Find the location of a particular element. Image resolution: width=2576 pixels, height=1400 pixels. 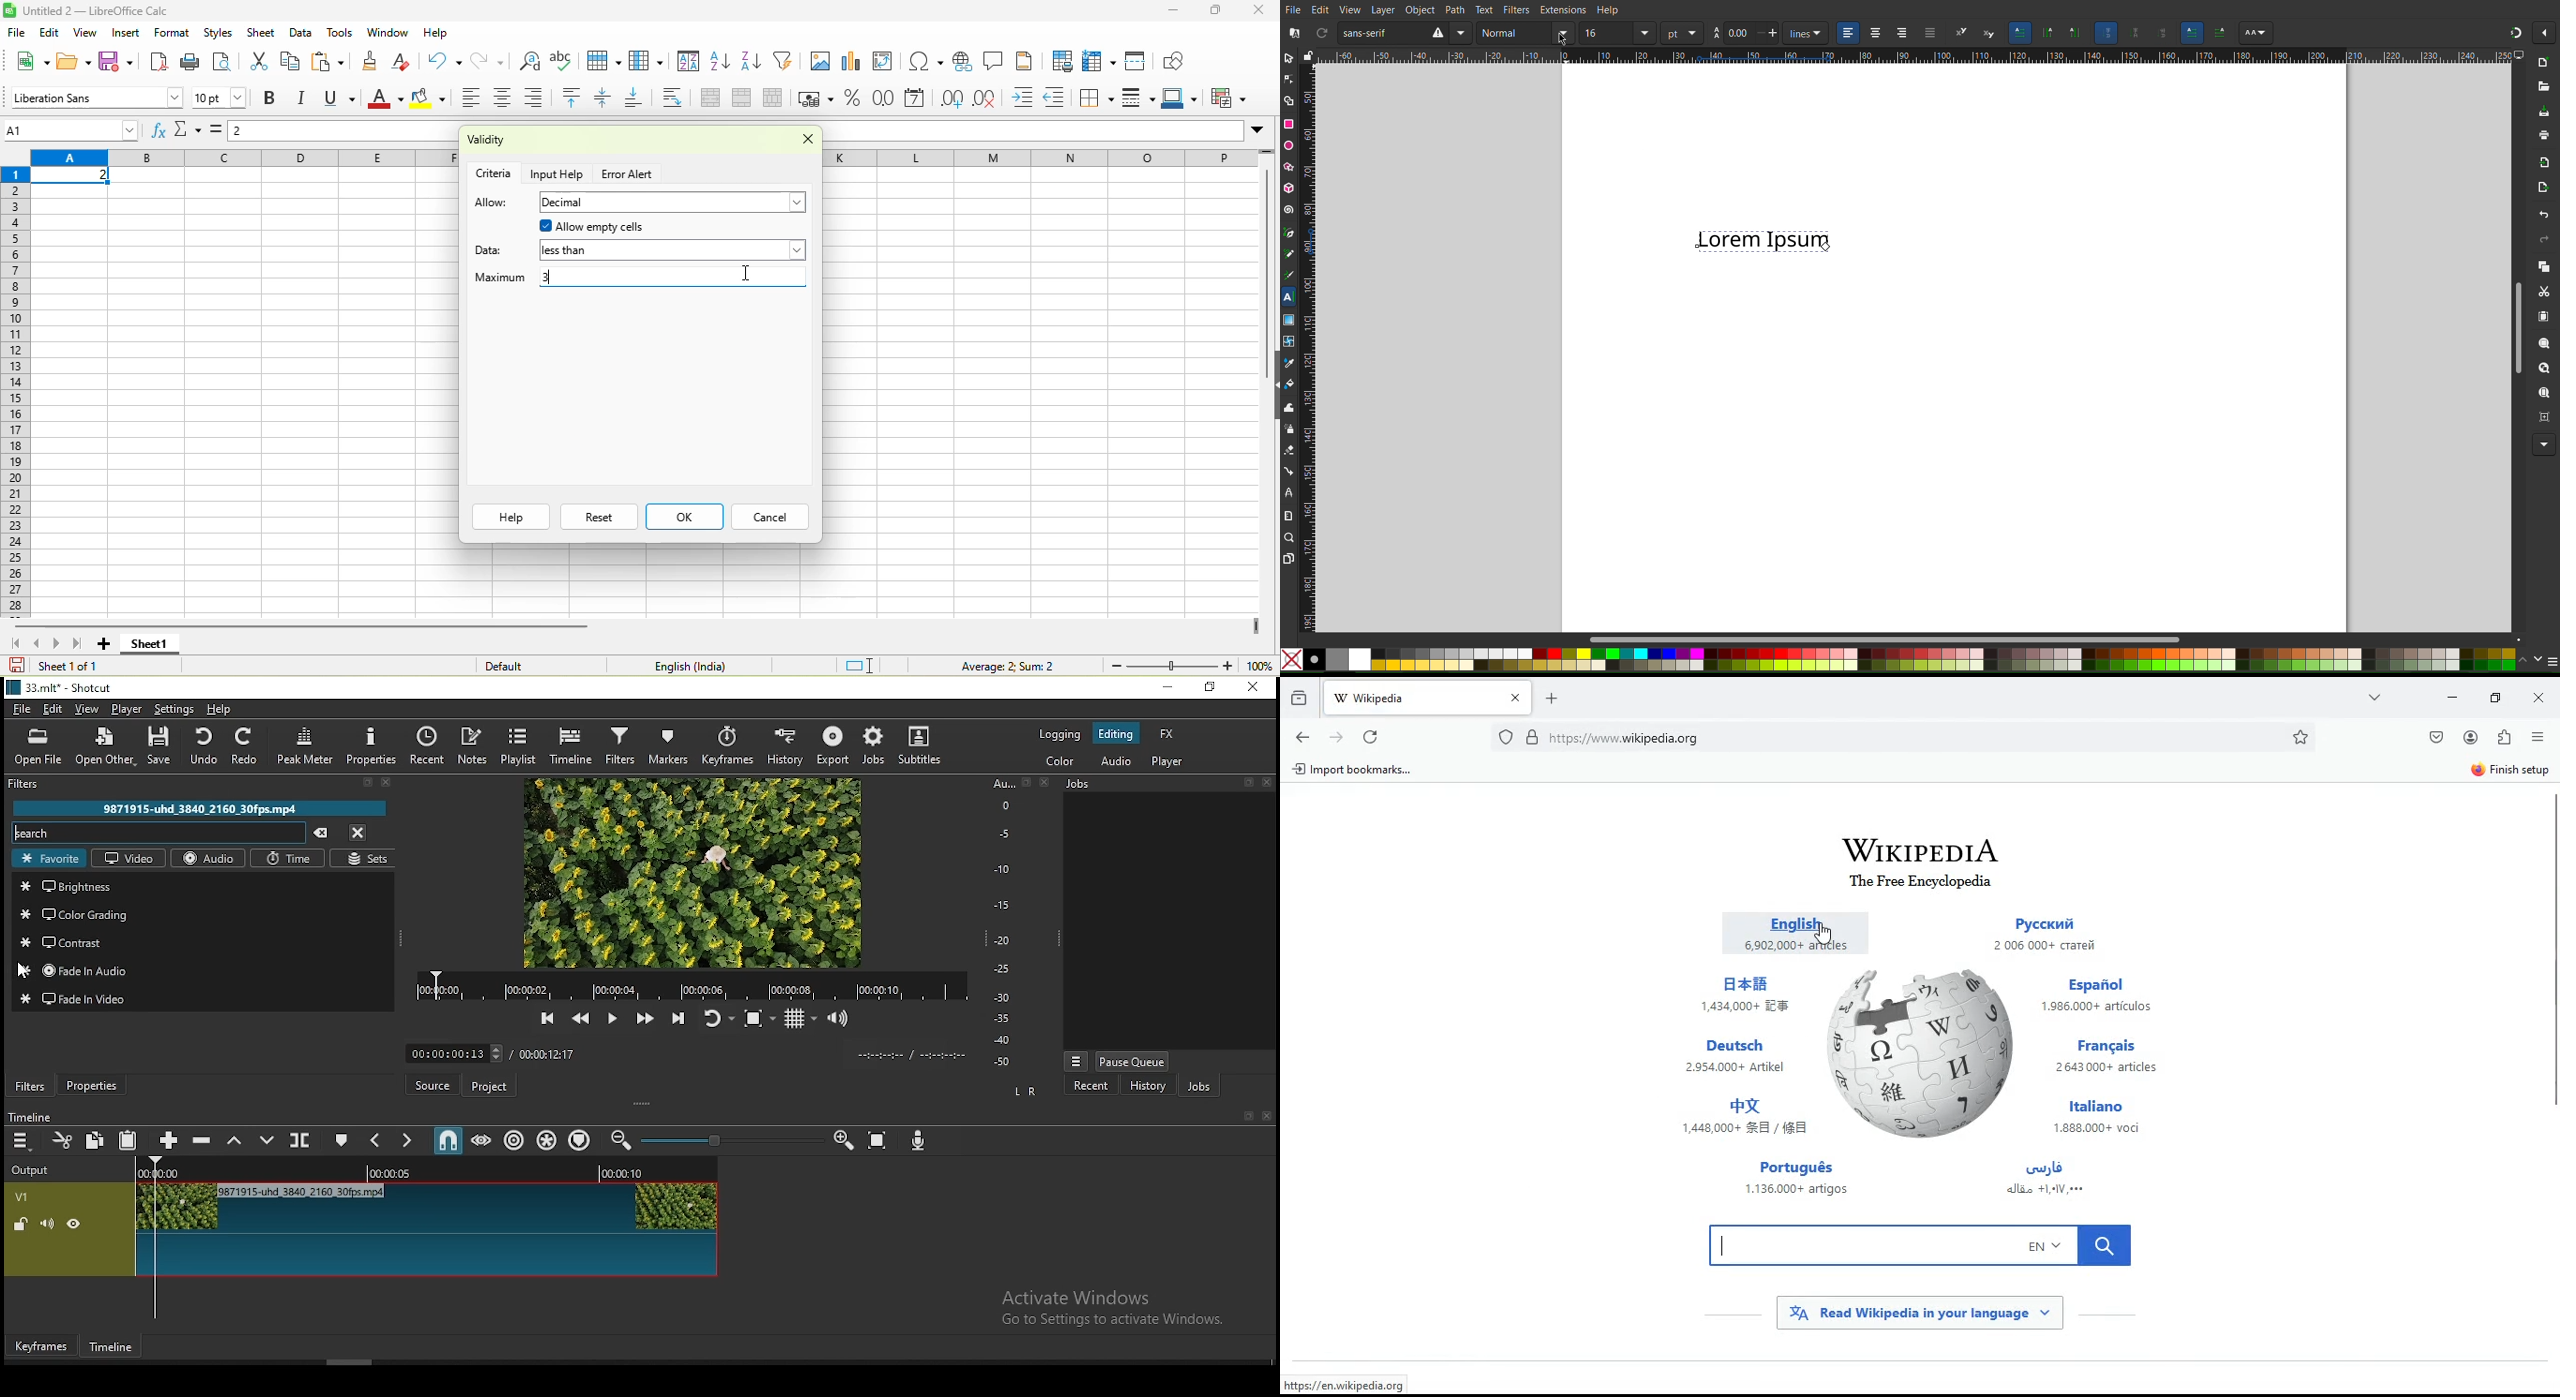

bold is located at coordinates (271, 99).